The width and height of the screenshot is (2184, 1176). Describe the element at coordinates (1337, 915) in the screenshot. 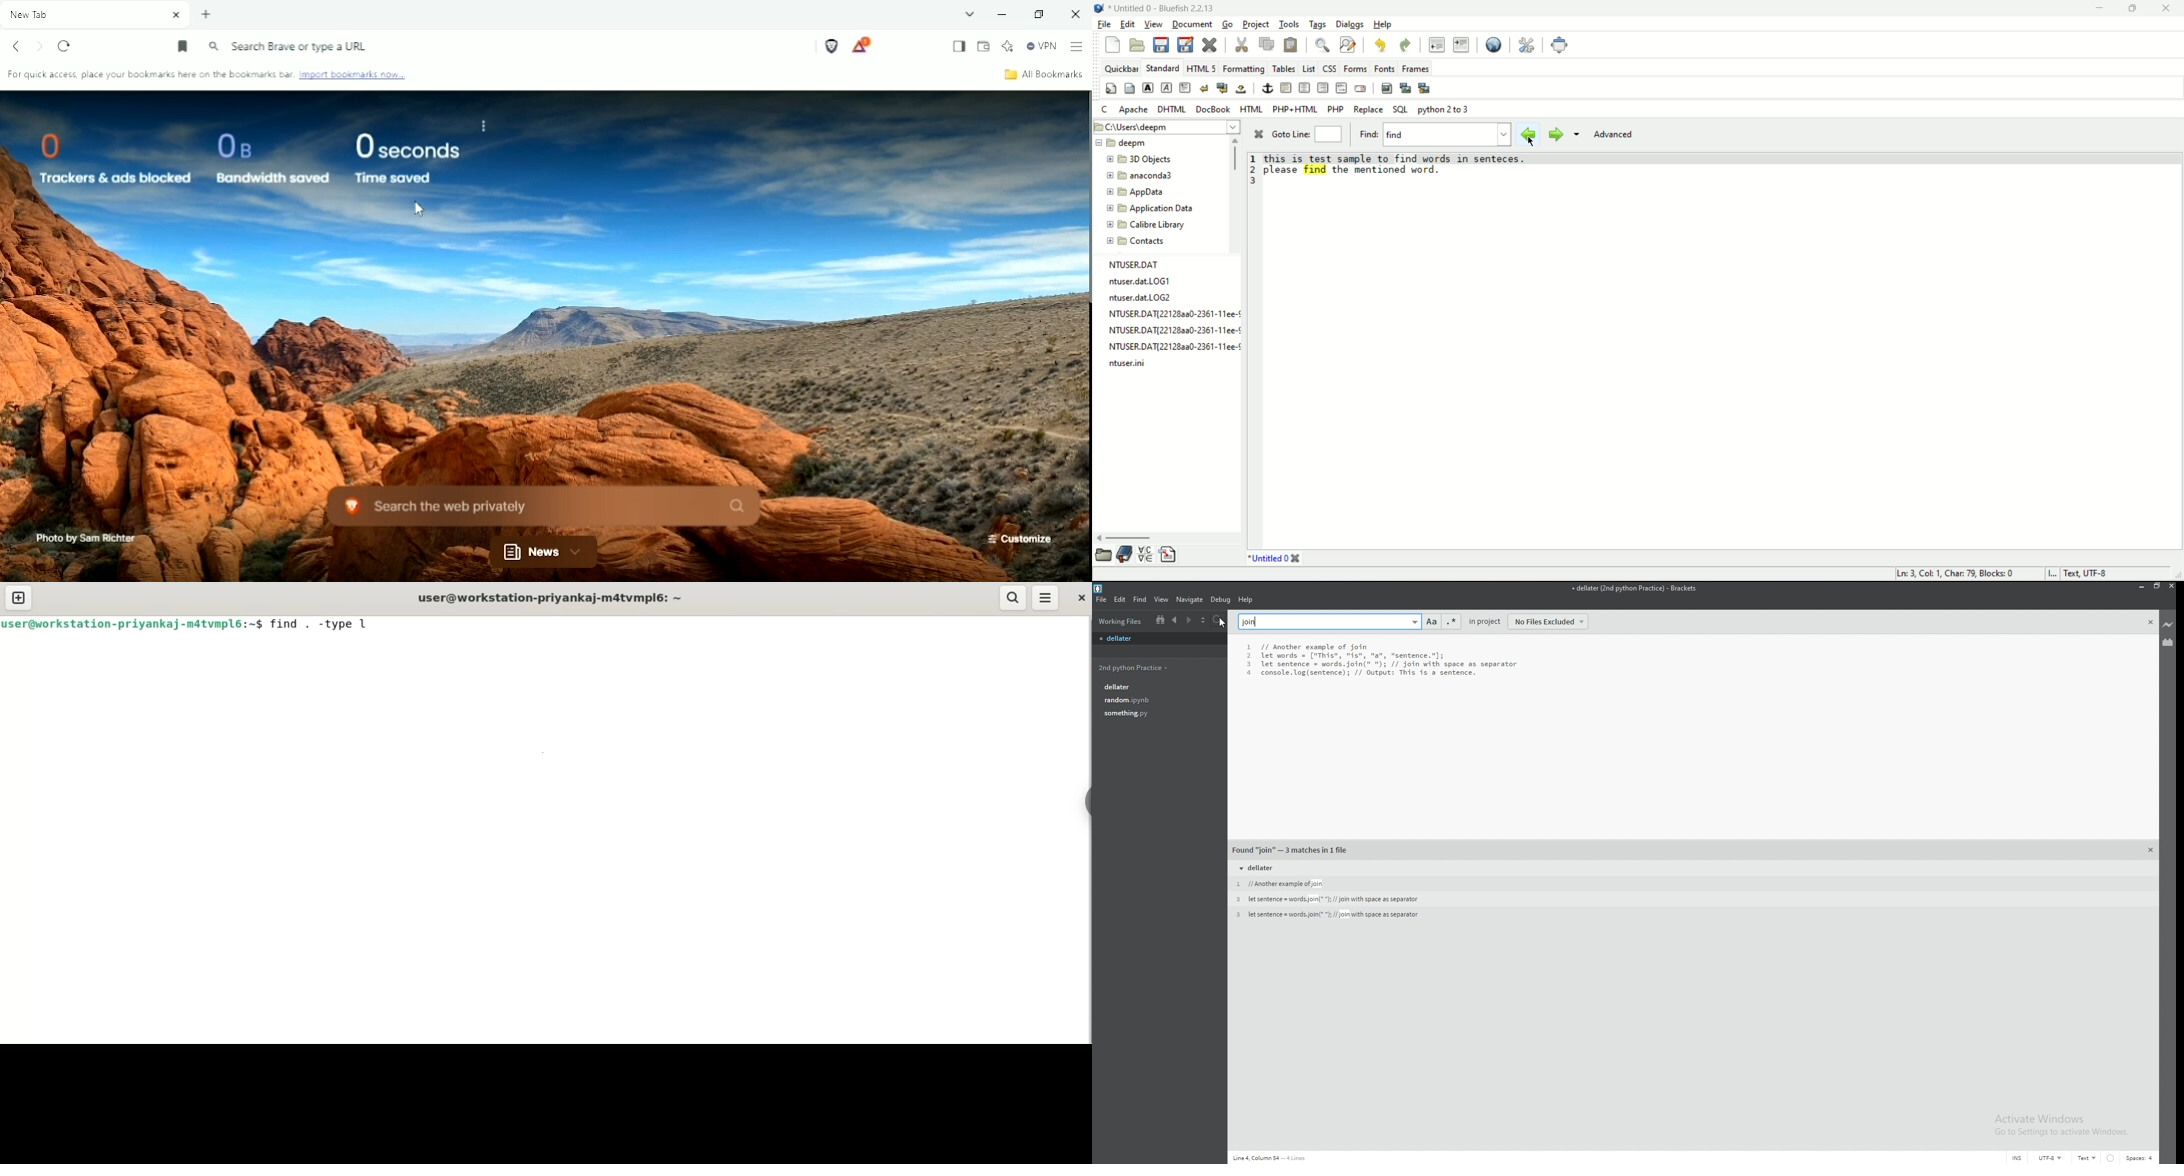

I see `3 let sentence =words.join(" *; // join with space as separator` at that location.